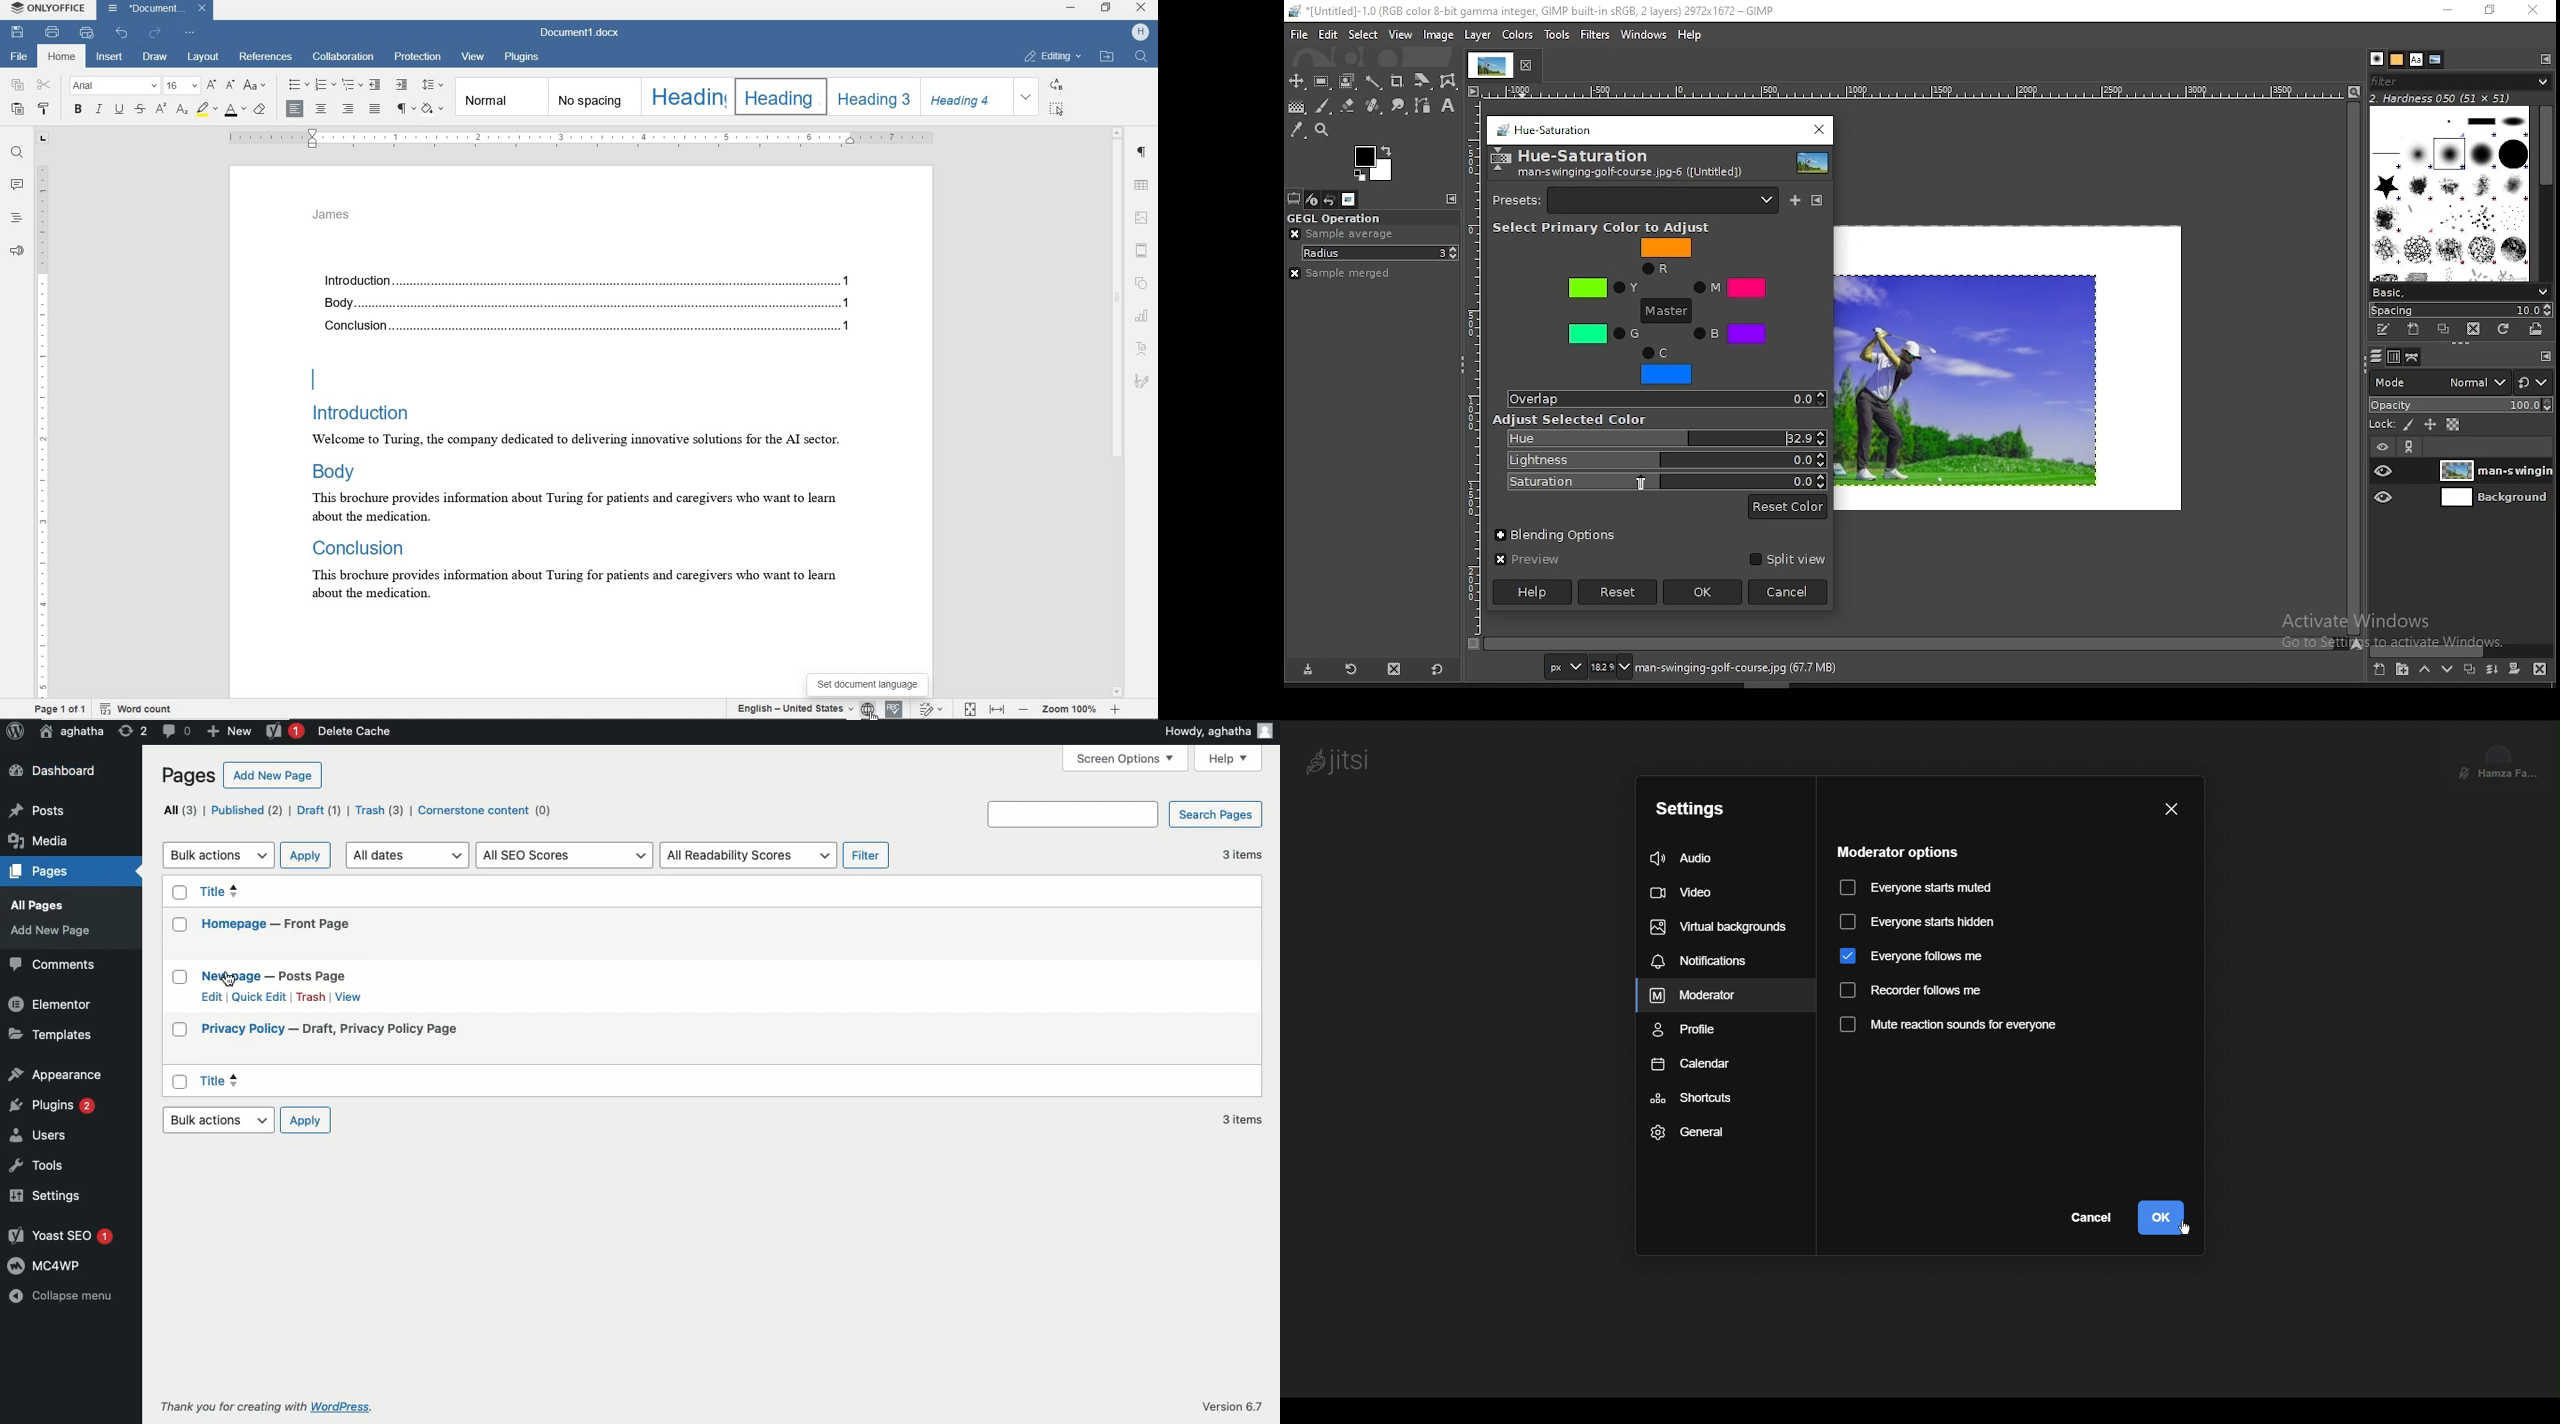  I want to click on layers, so click(2373, 357).